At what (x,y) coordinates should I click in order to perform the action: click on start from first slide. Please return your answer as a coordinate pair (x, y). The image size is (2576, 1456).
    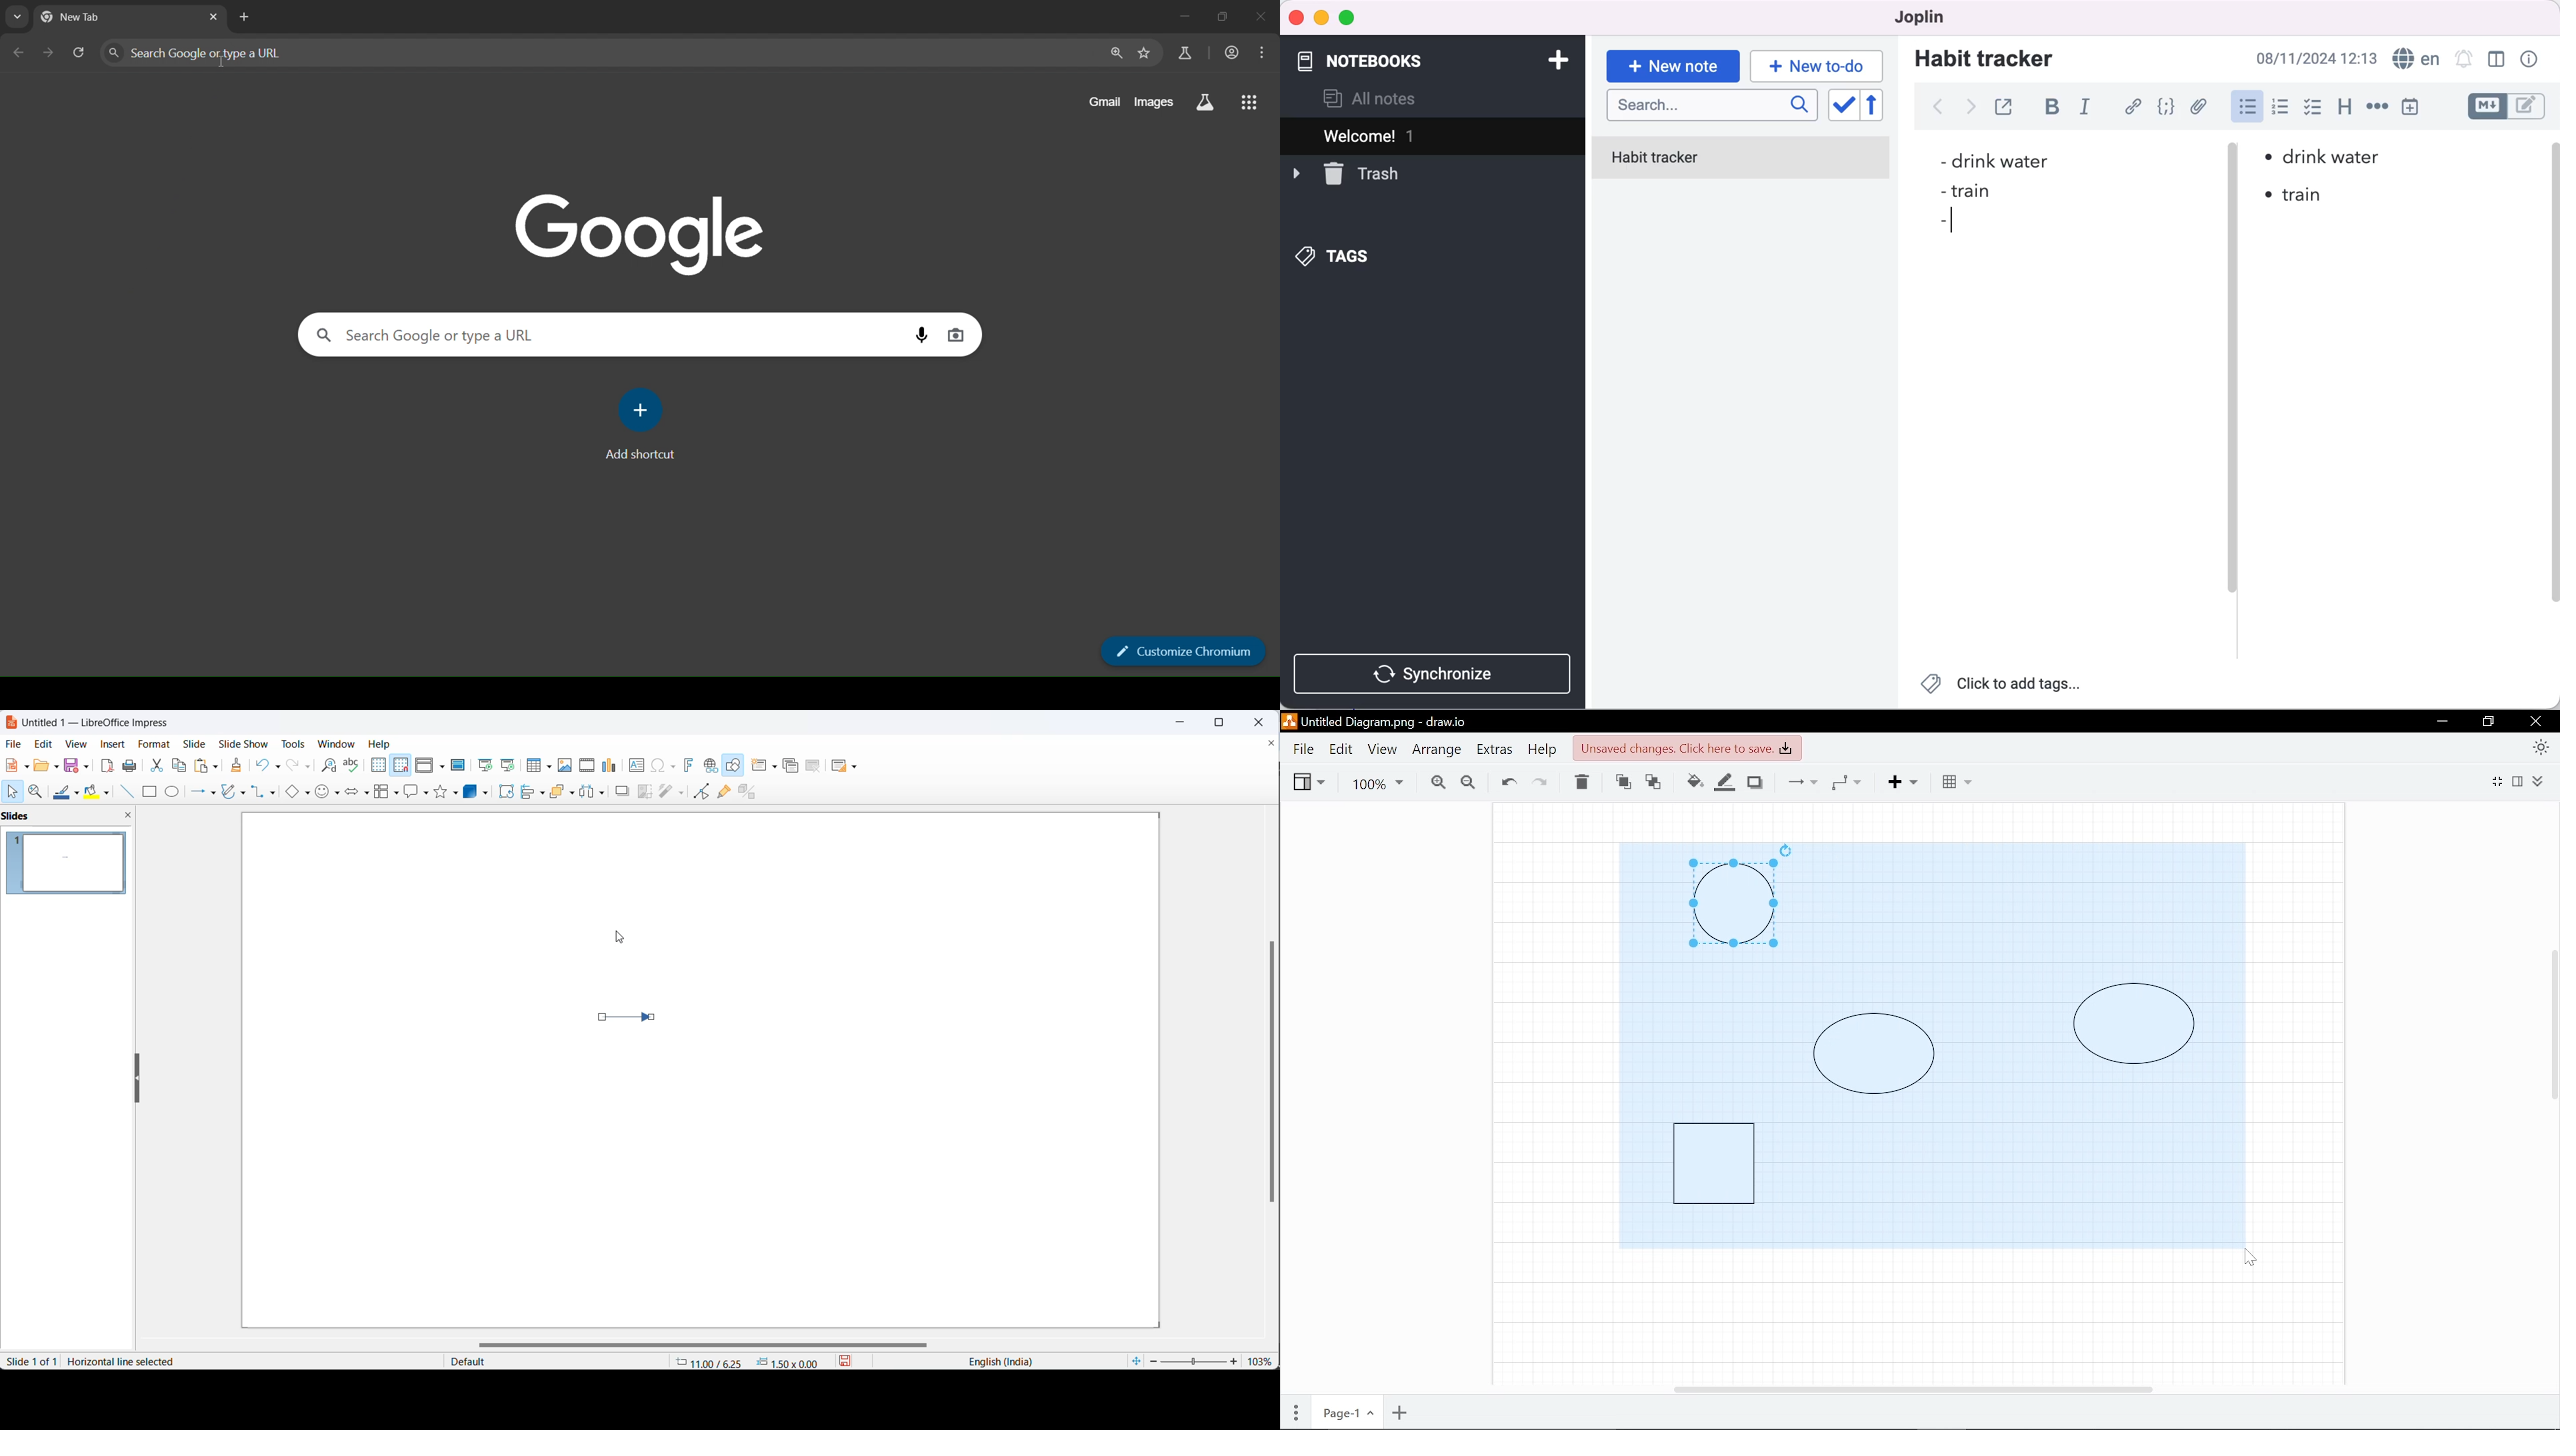
    Looking at the image, I should click on (482, 765).